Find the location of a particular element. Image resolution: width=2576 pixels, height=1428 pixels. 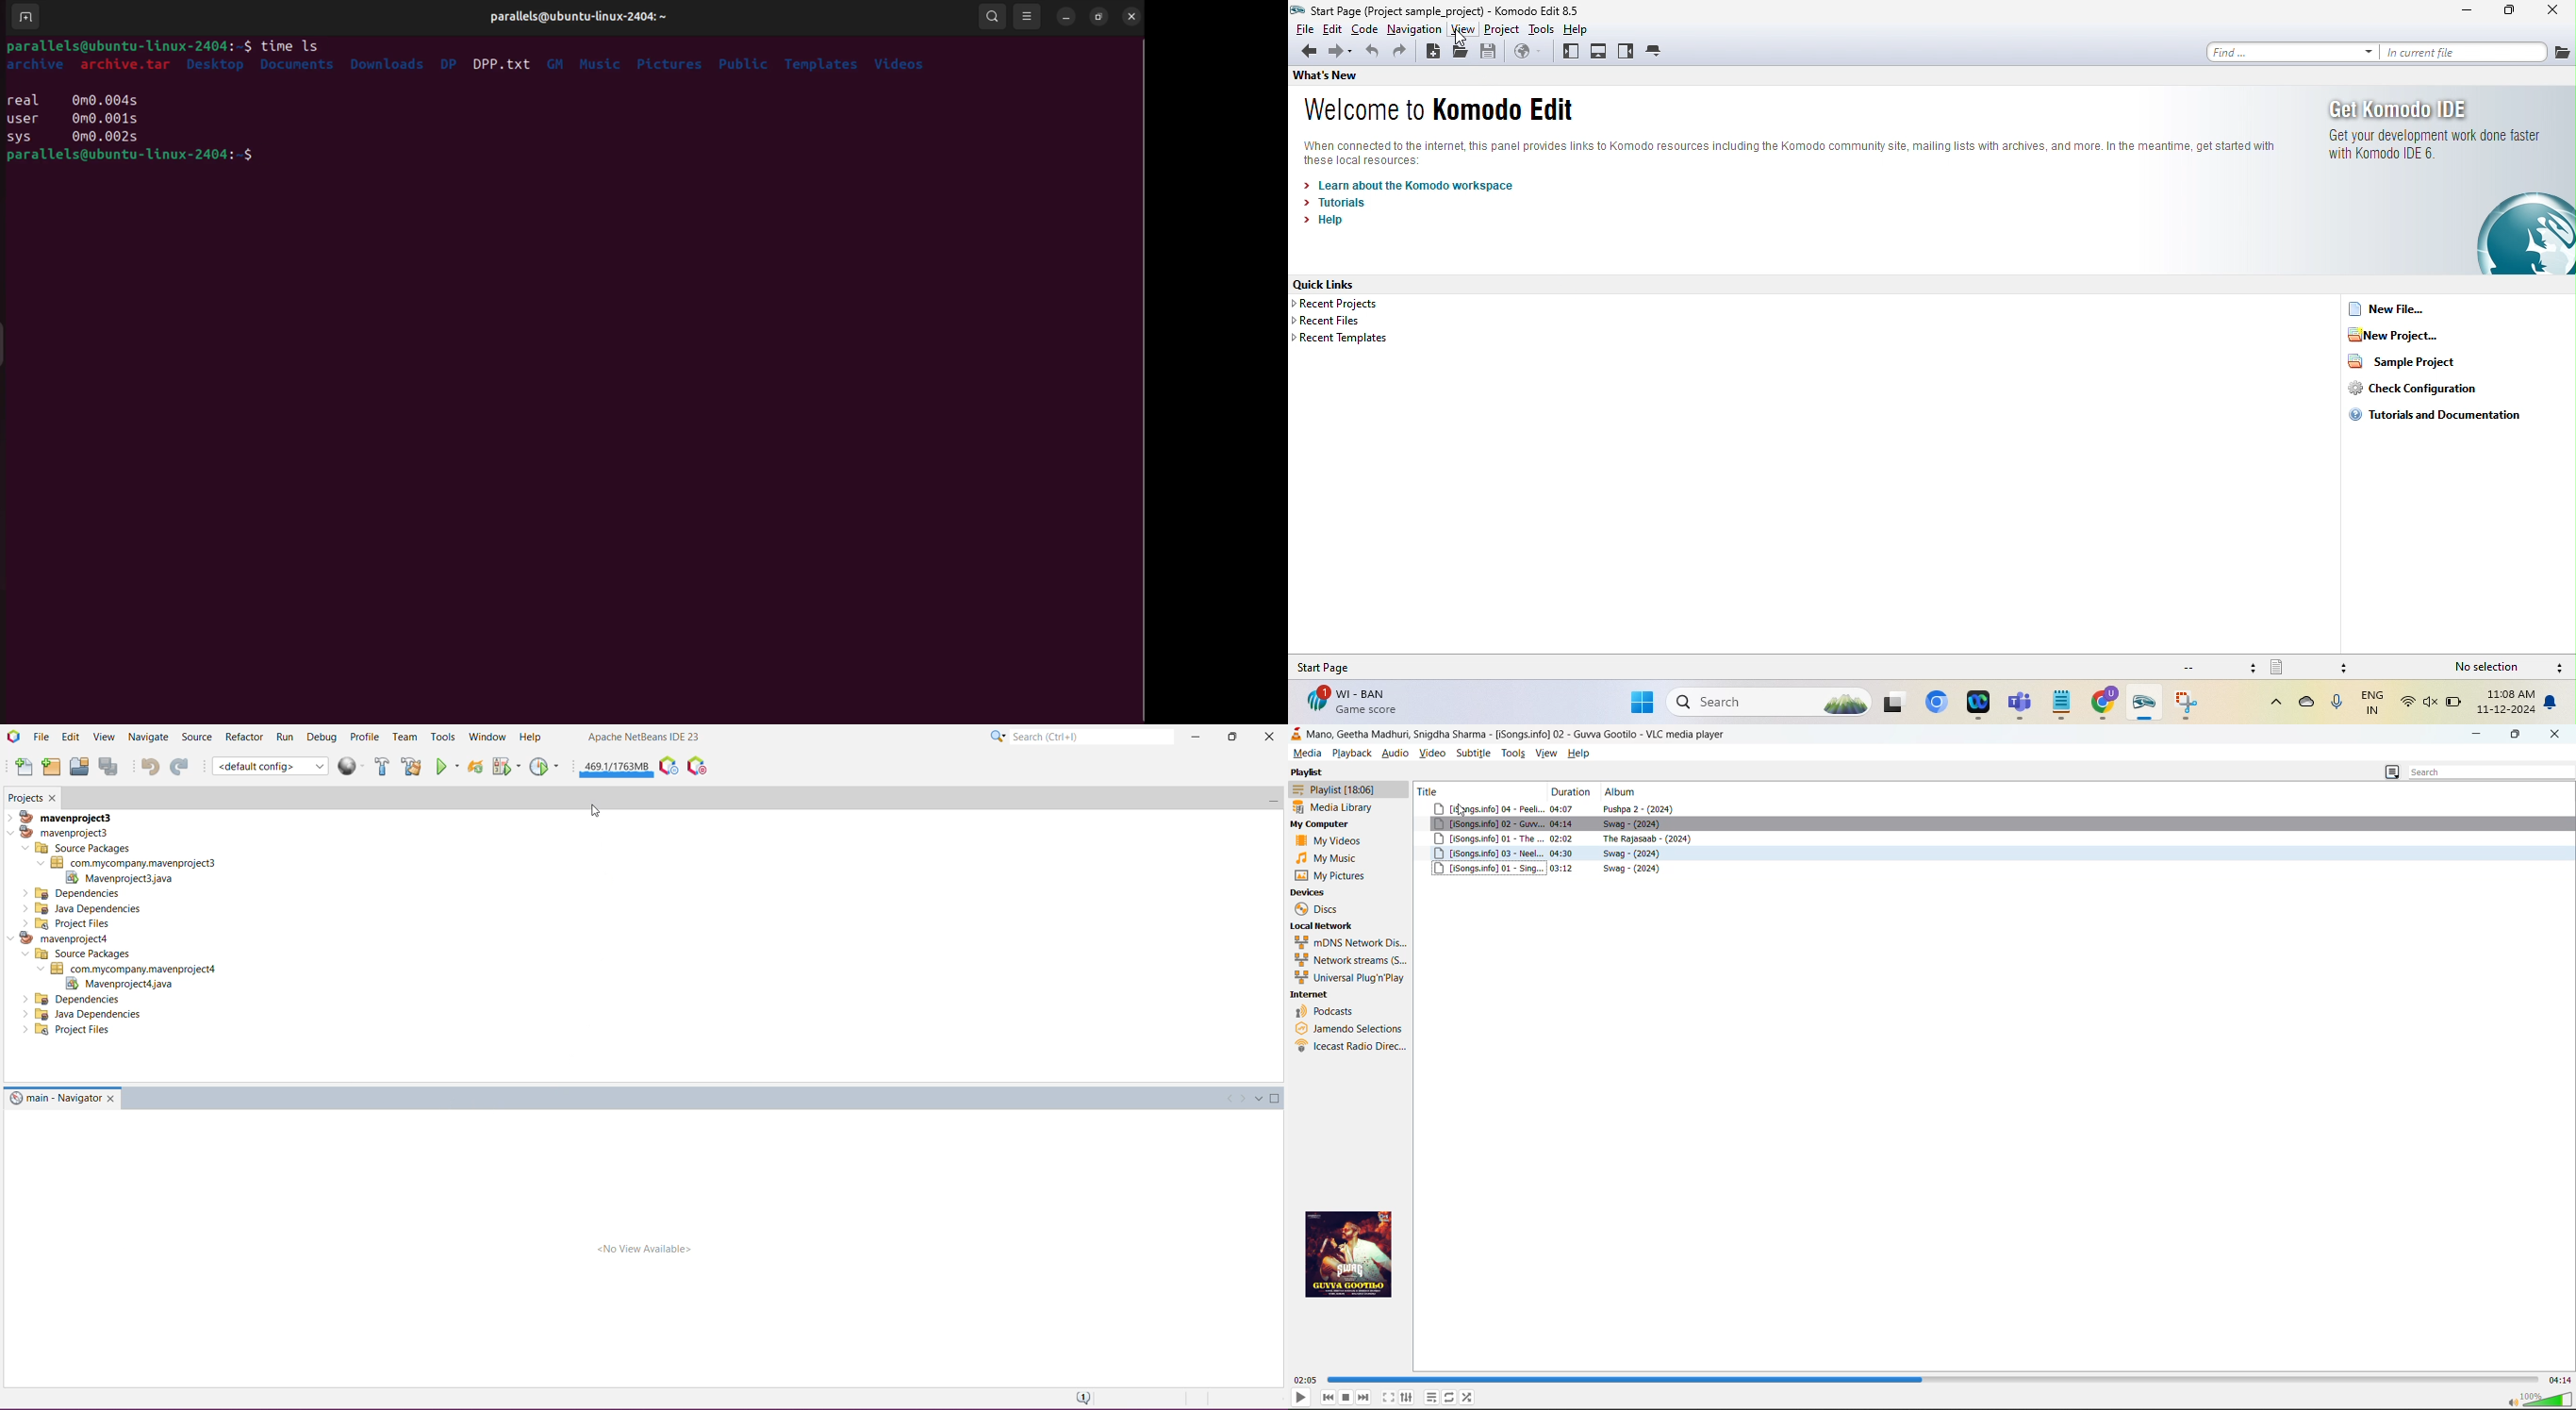

minimize is located at coordinates (2479, 734).